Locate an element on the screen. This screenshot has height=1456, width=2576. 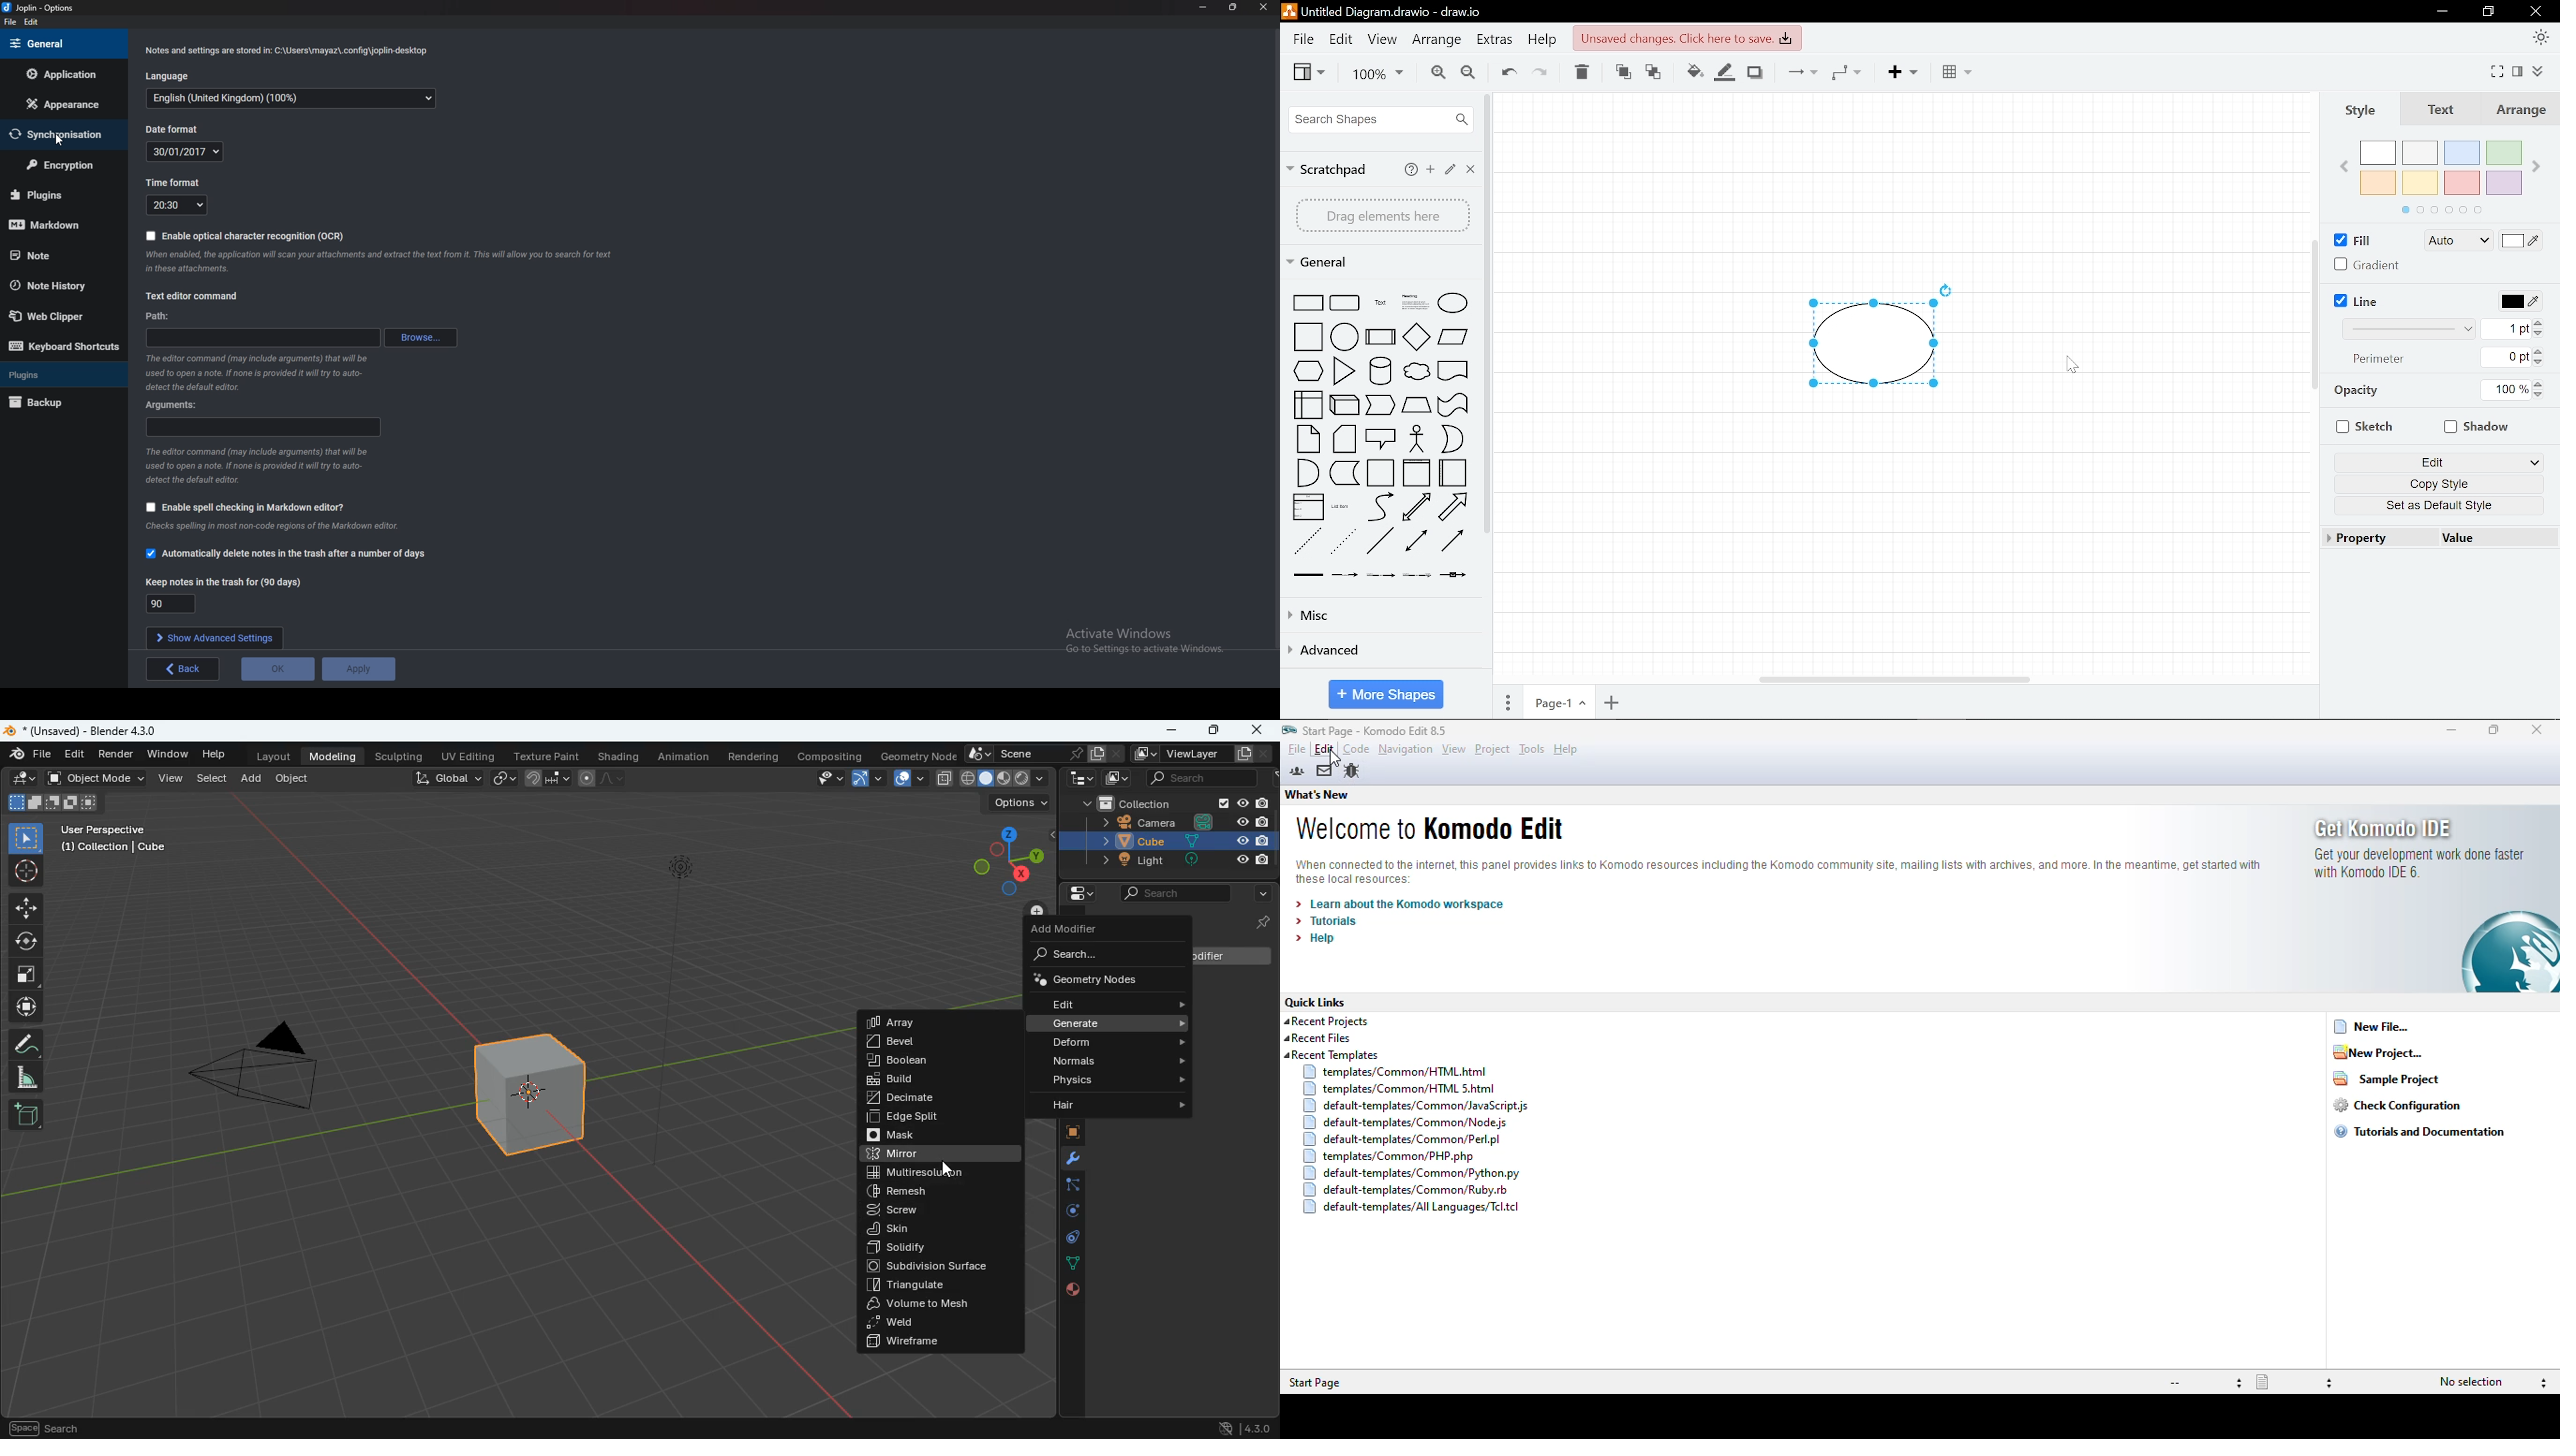
back is located at coordinates (182, 669).